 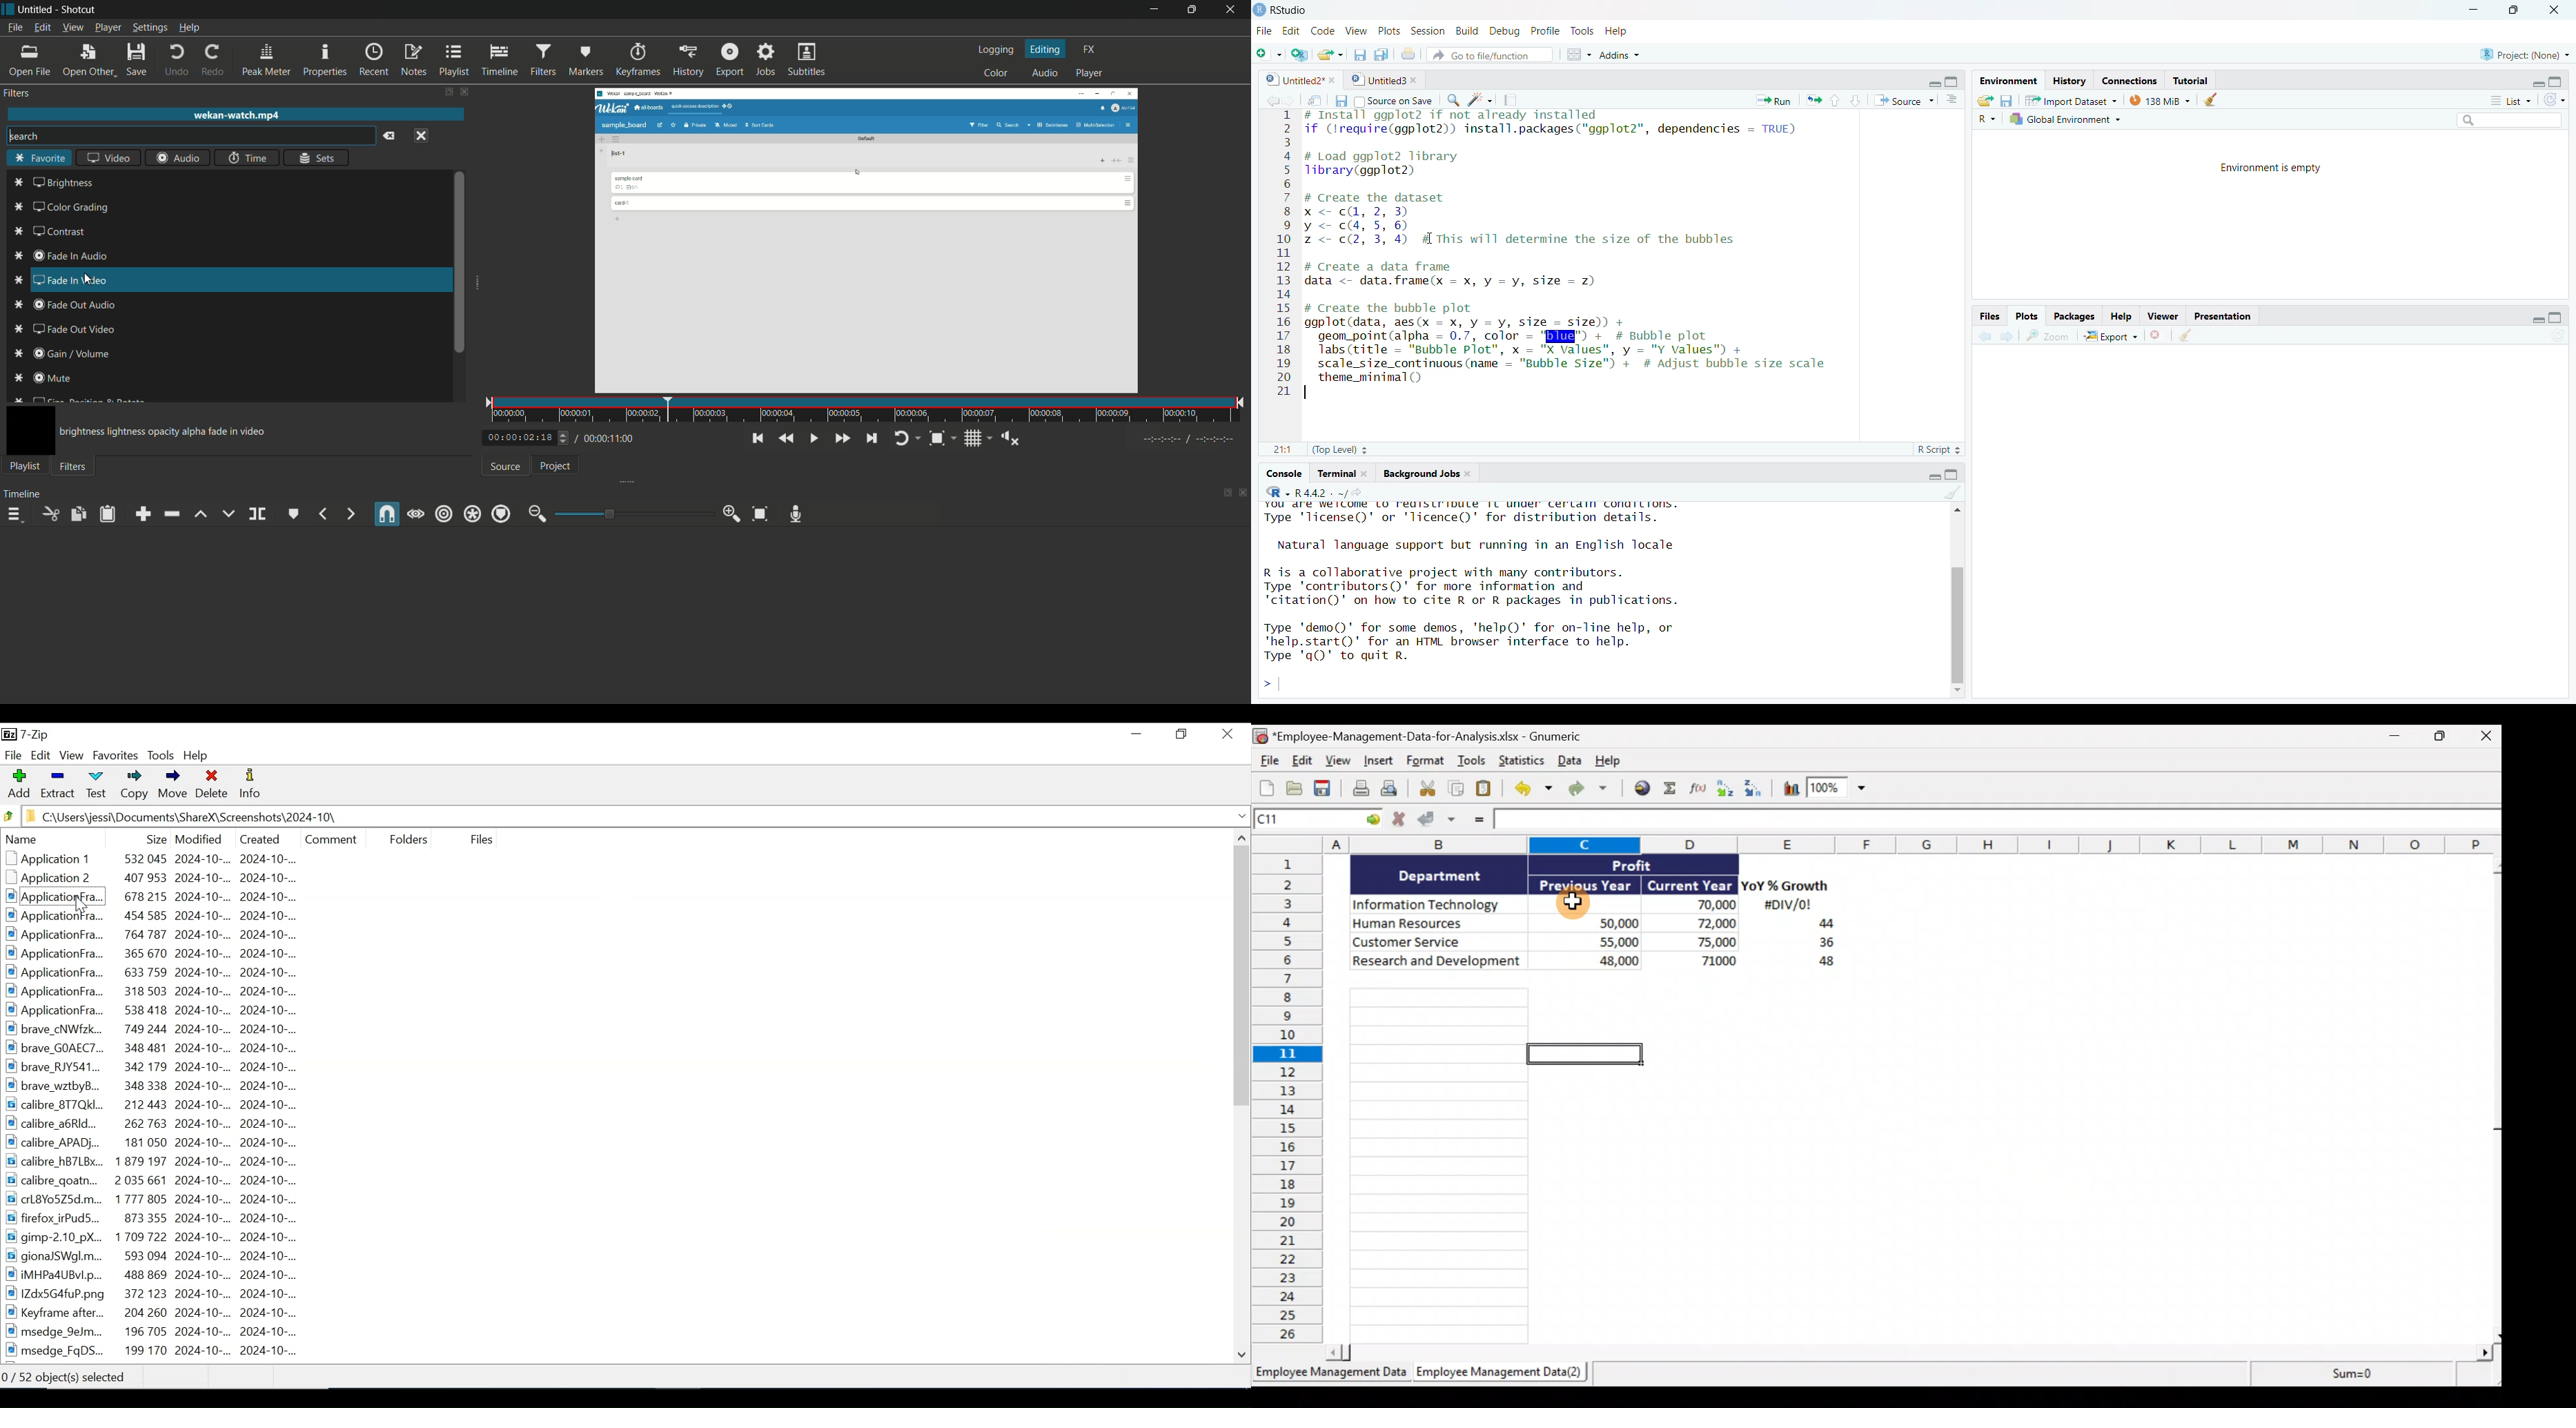 I want to click on Maximise/minimise, so click(x=1934, y=473).